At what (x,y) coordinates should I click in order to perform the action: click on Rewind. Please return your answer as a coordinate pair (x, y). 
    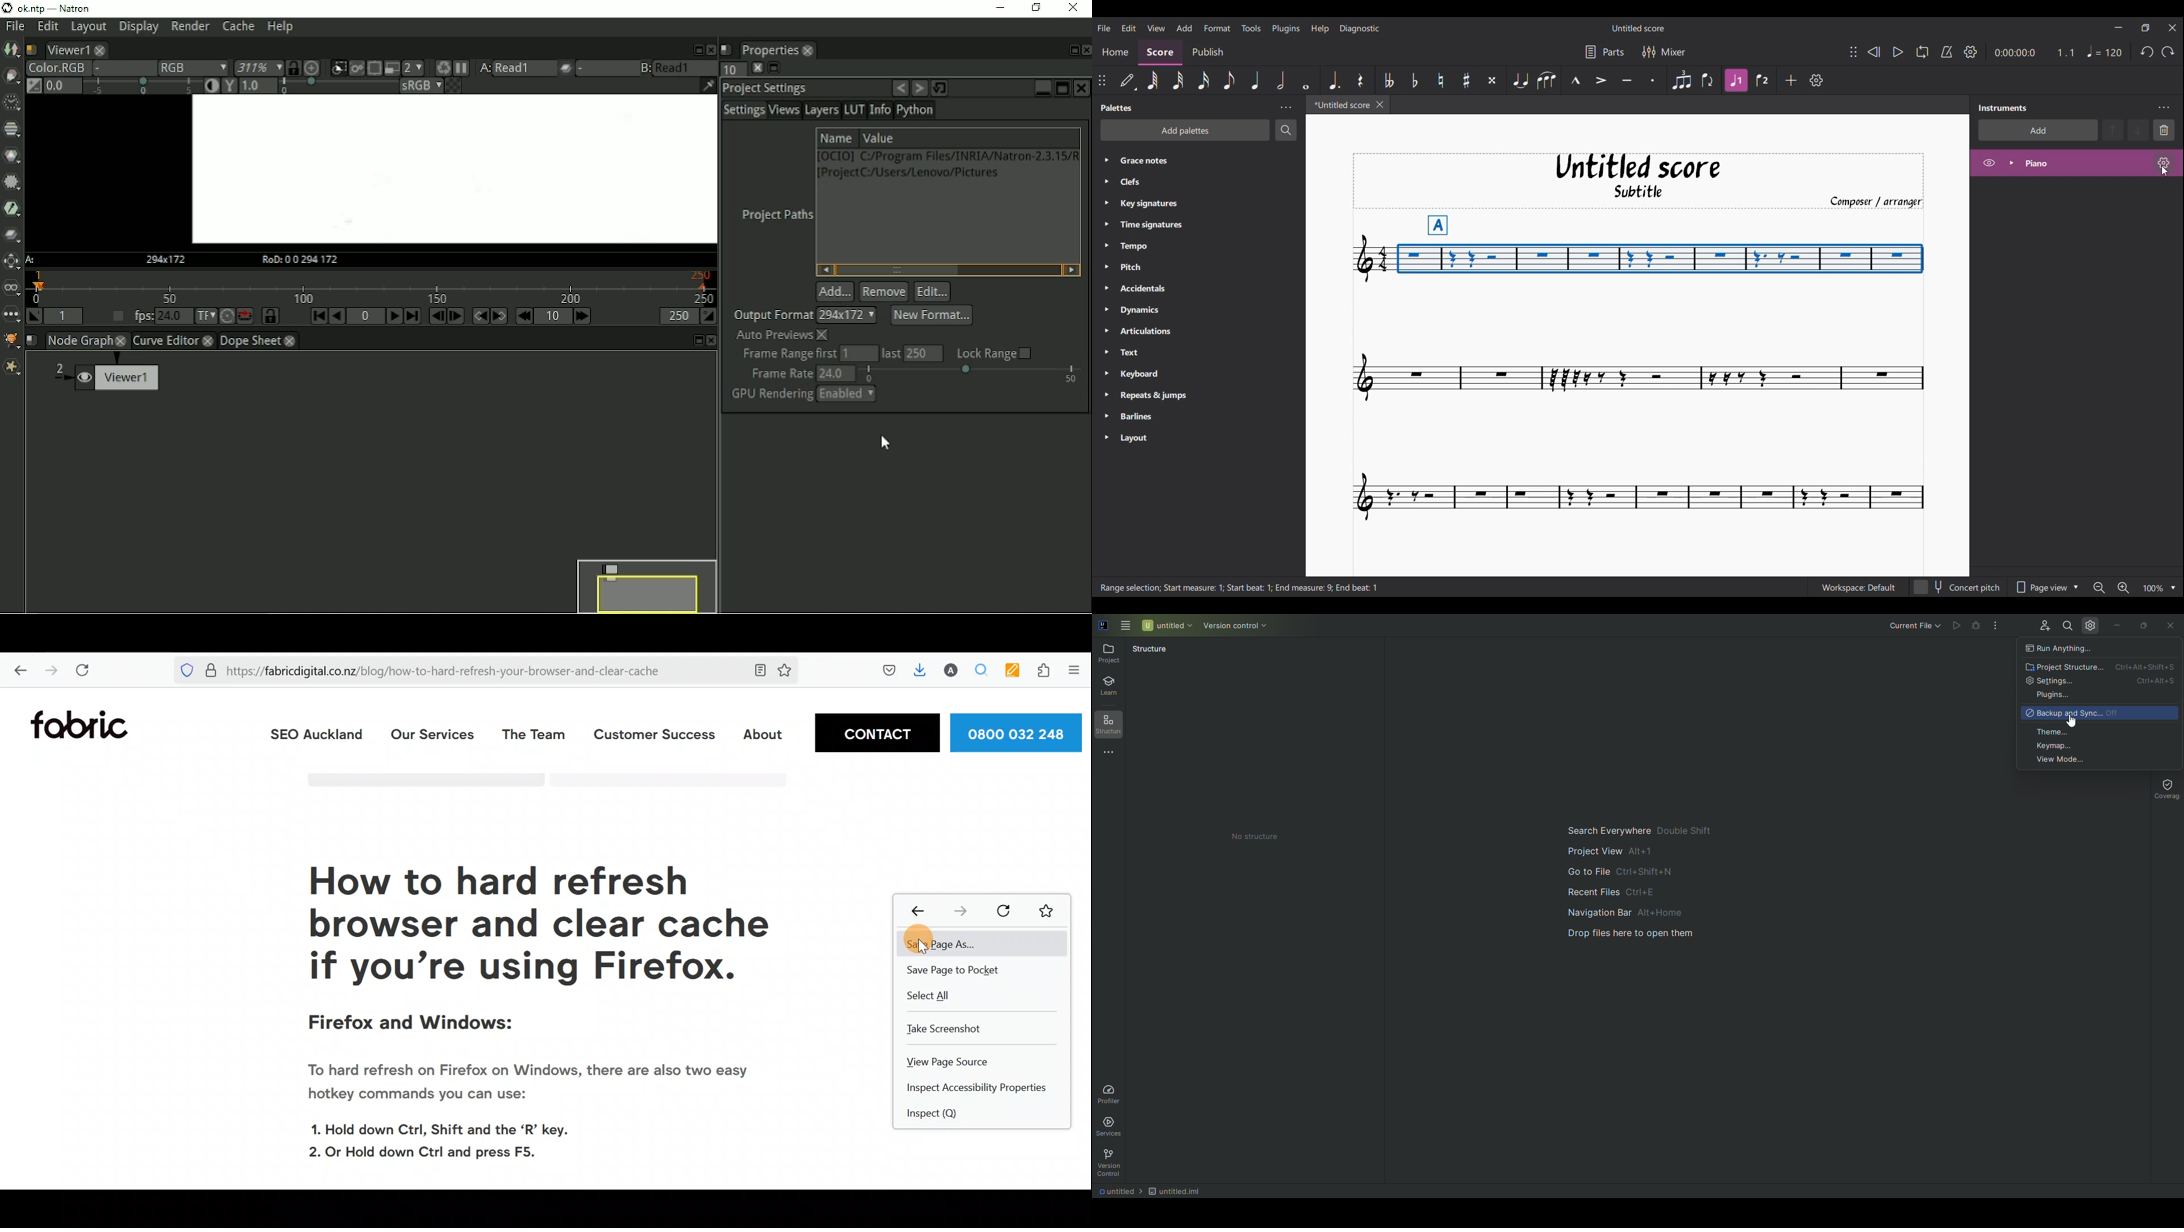
    Looking at the image, I should click on (1874, 52).